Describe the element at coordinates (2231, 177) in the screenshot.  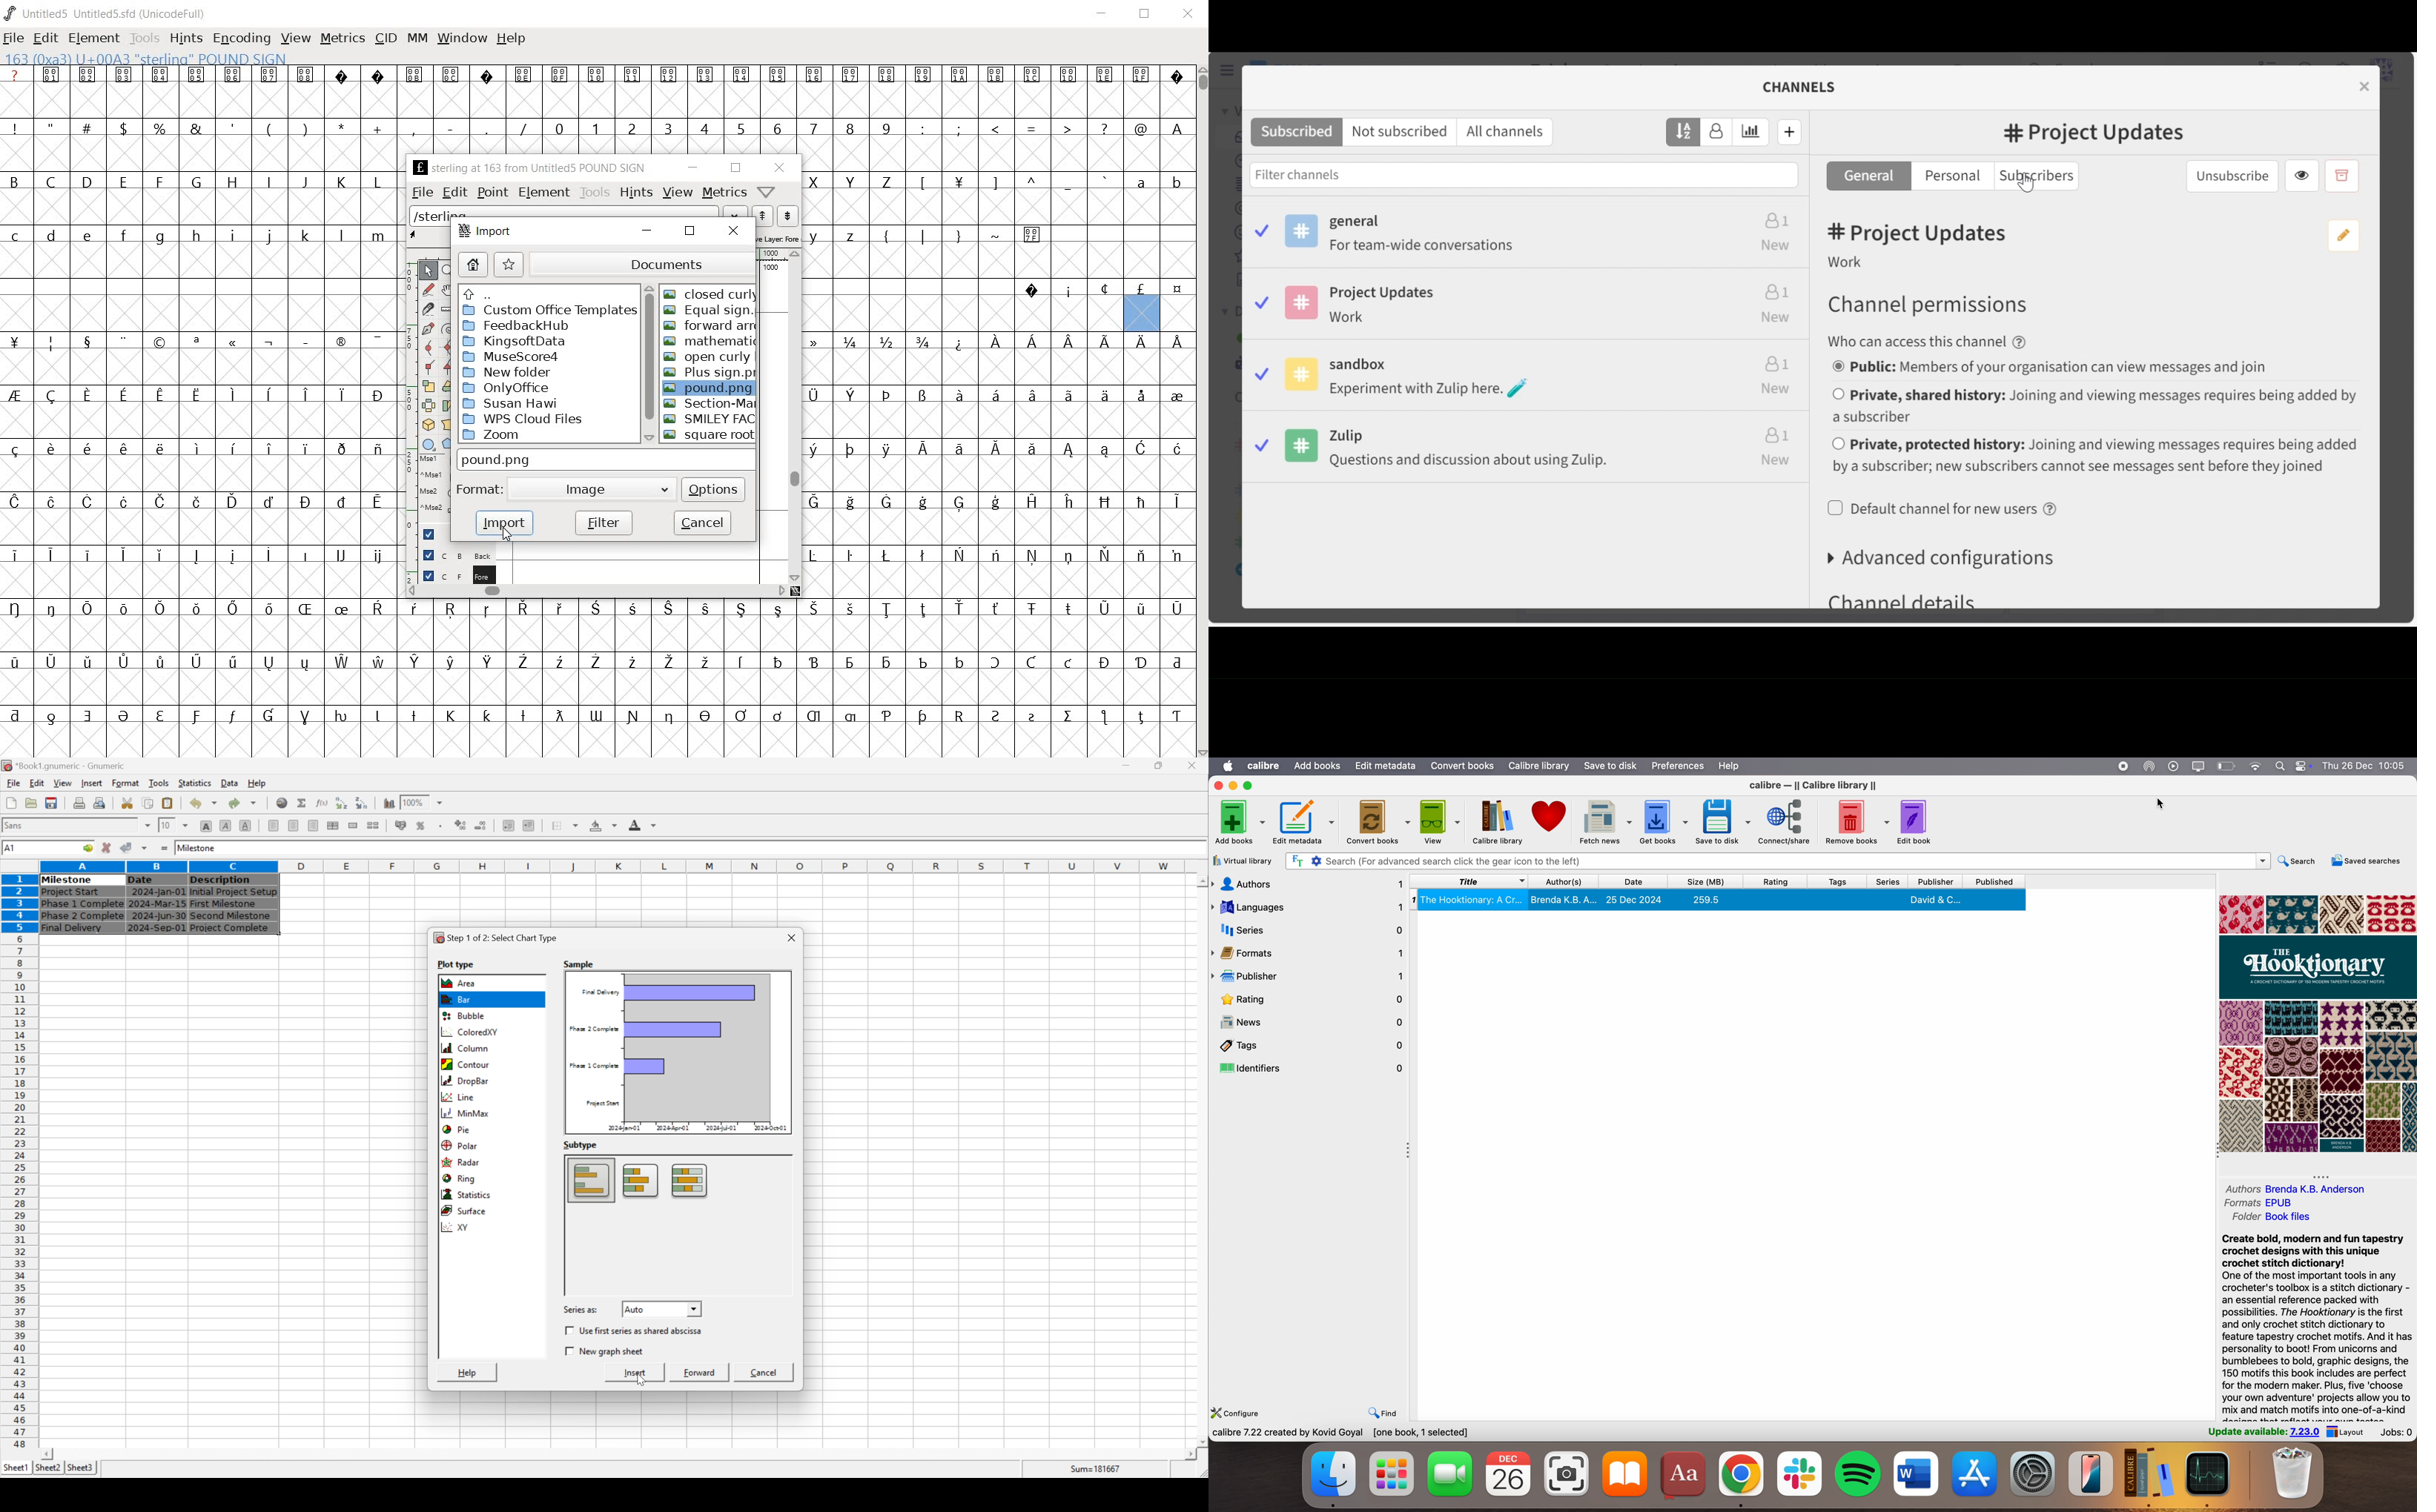
I see `Unsubscribe` at that location.